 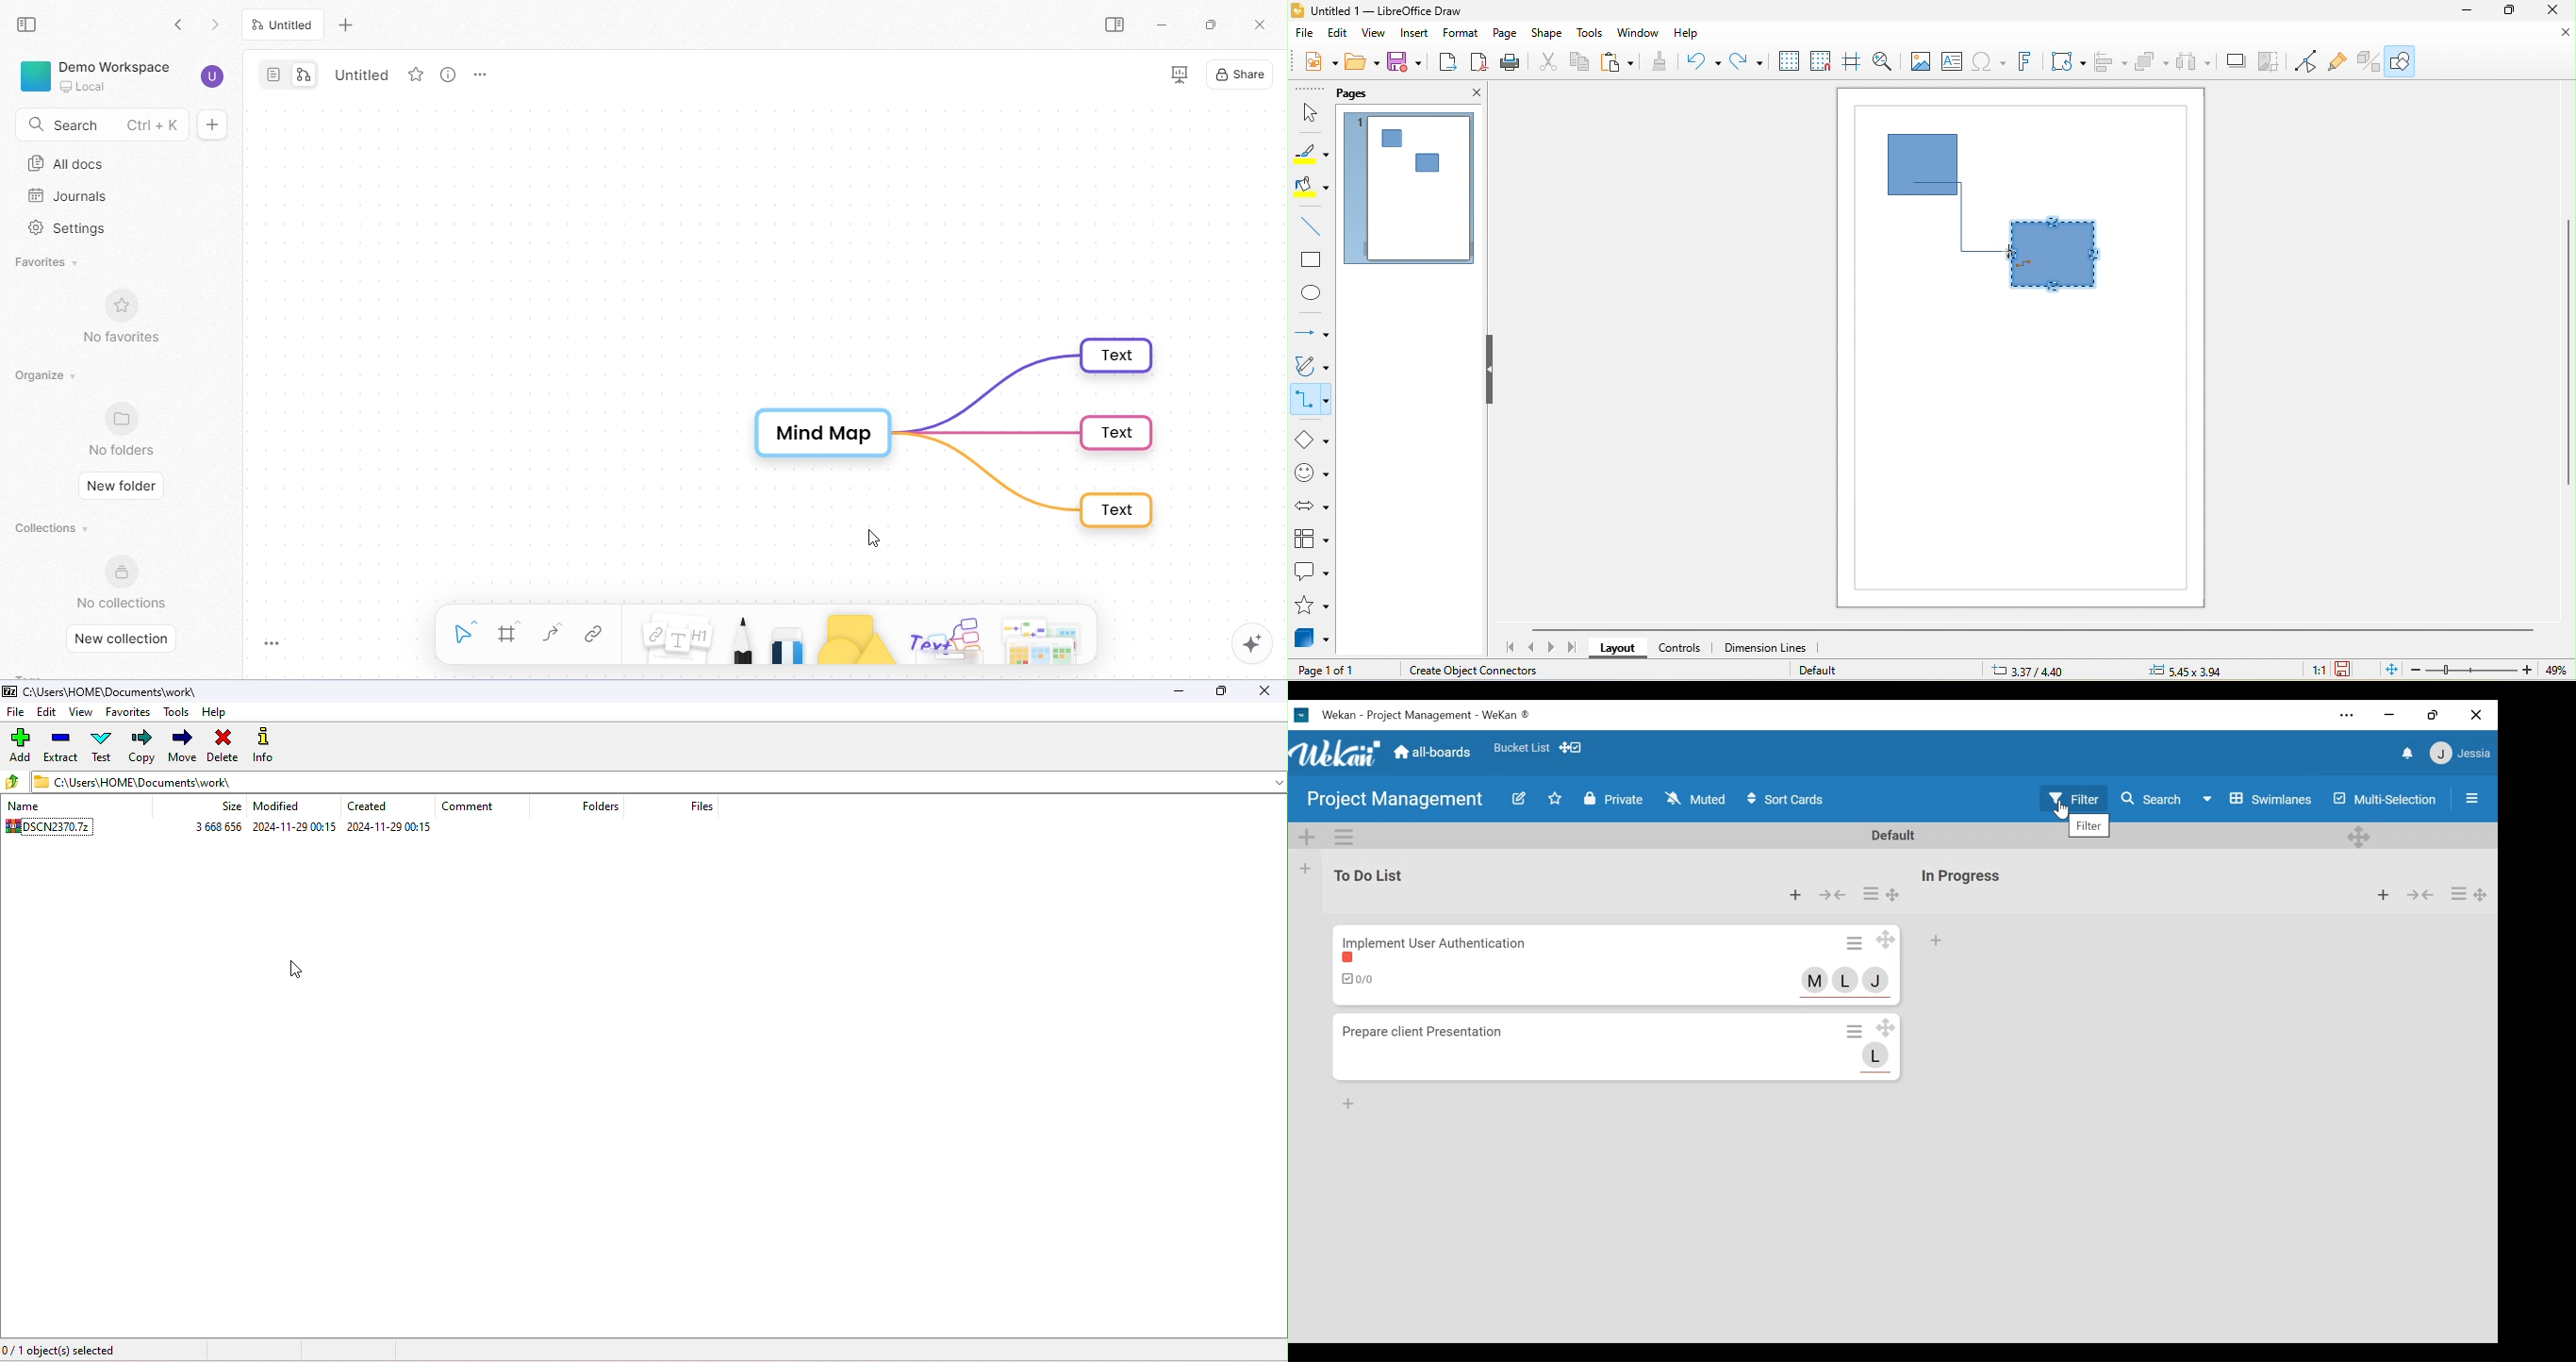 What do you see at coordinates (1395, 798) in the screenshot?
I see `project management` at bounding box center [1395, 798].